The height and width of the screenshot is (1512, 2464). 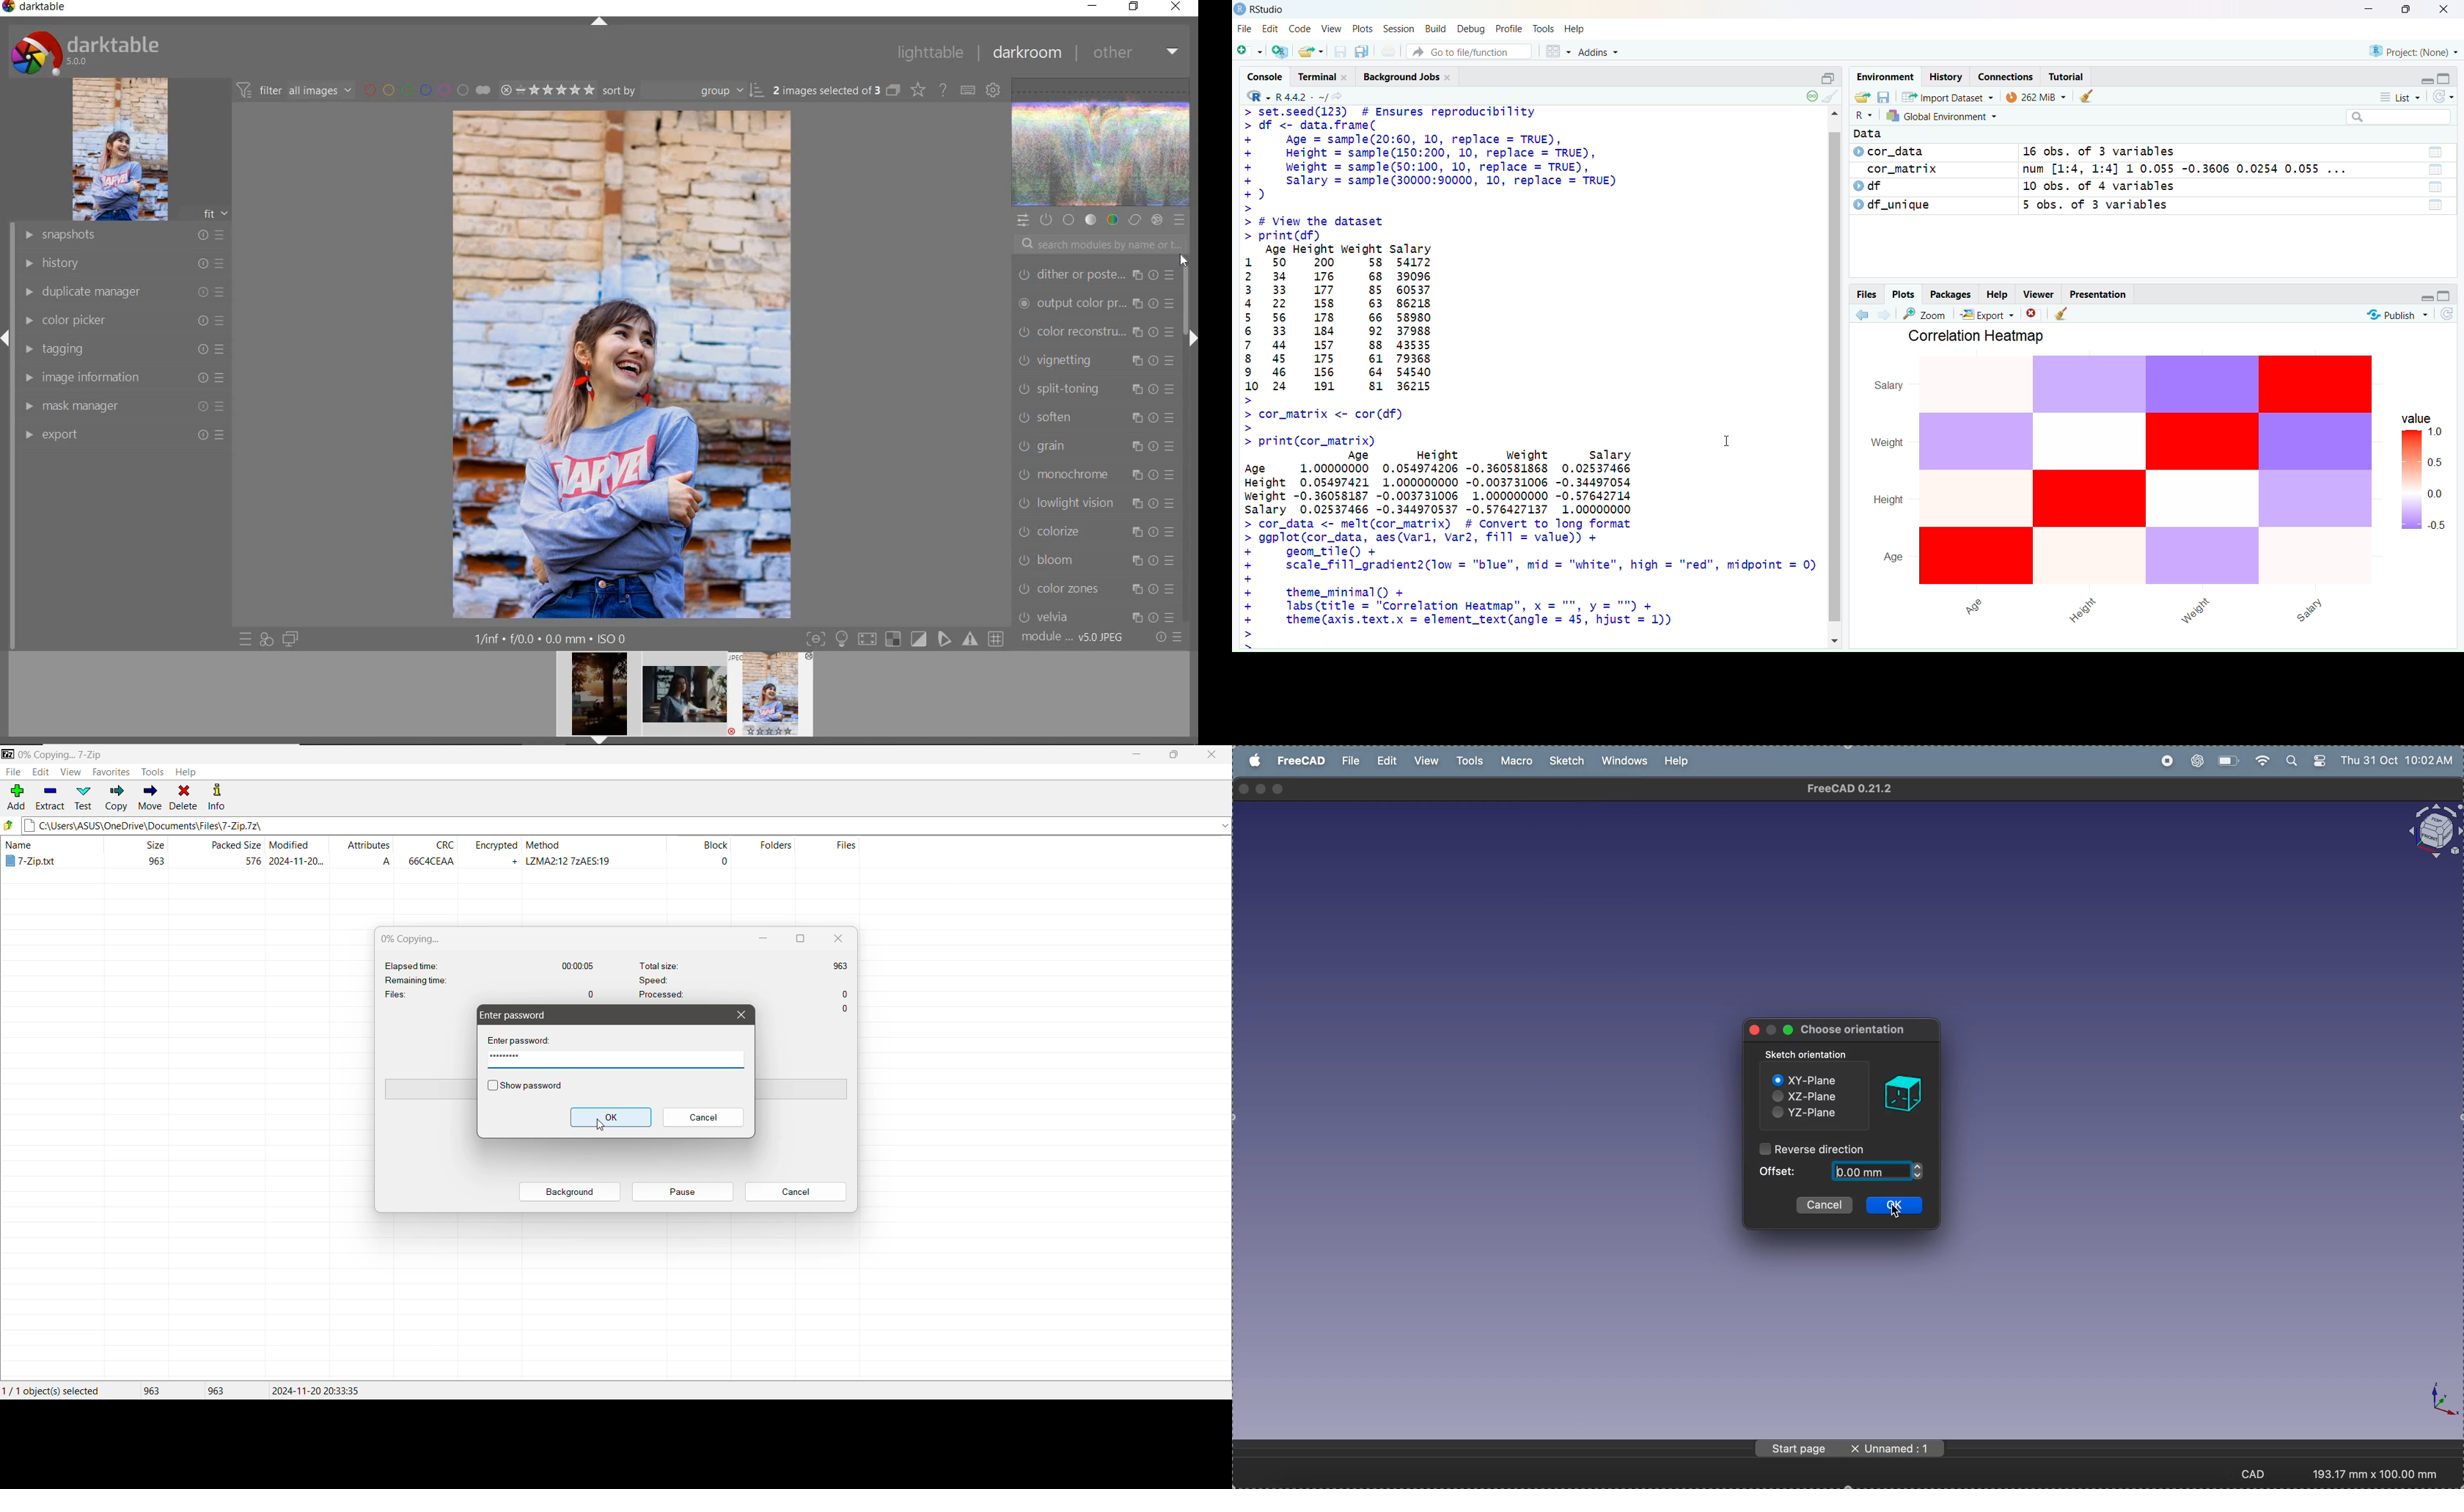 I want to click on chatgpt, so click(x=2196, y=762).